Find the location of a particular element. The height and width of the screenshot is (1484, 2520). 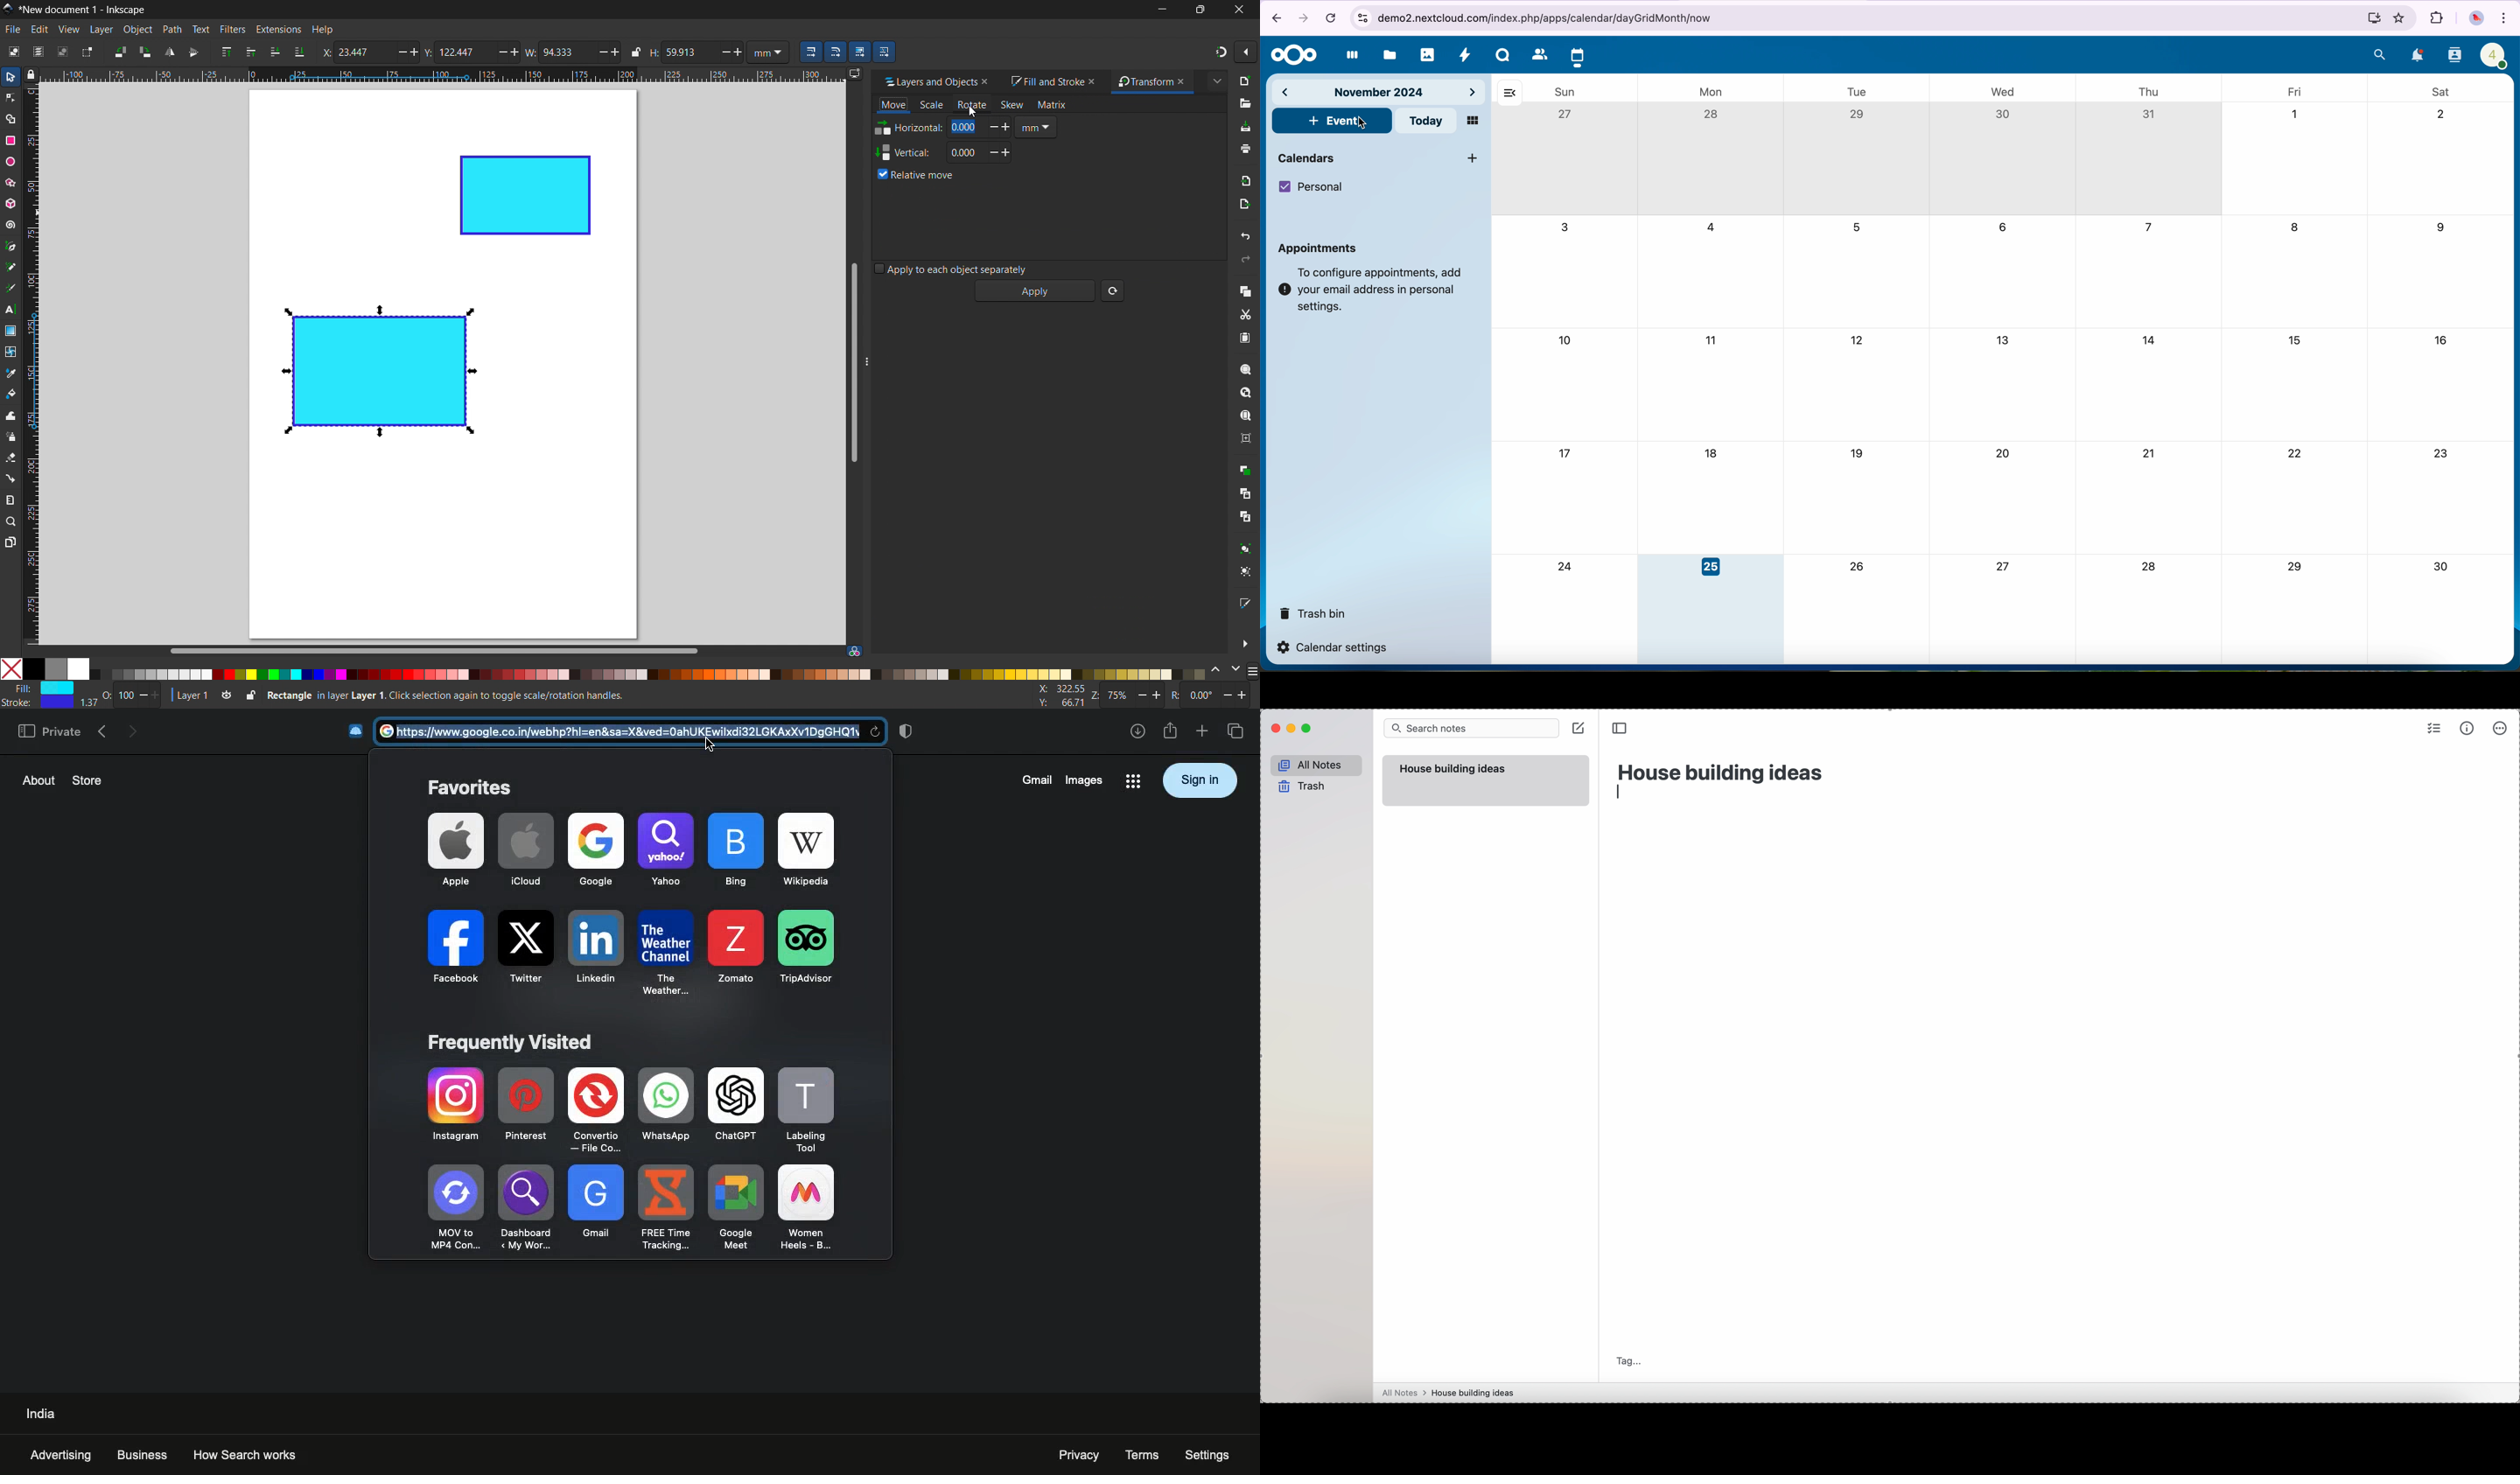

images is located at coordinates (1083, 779).